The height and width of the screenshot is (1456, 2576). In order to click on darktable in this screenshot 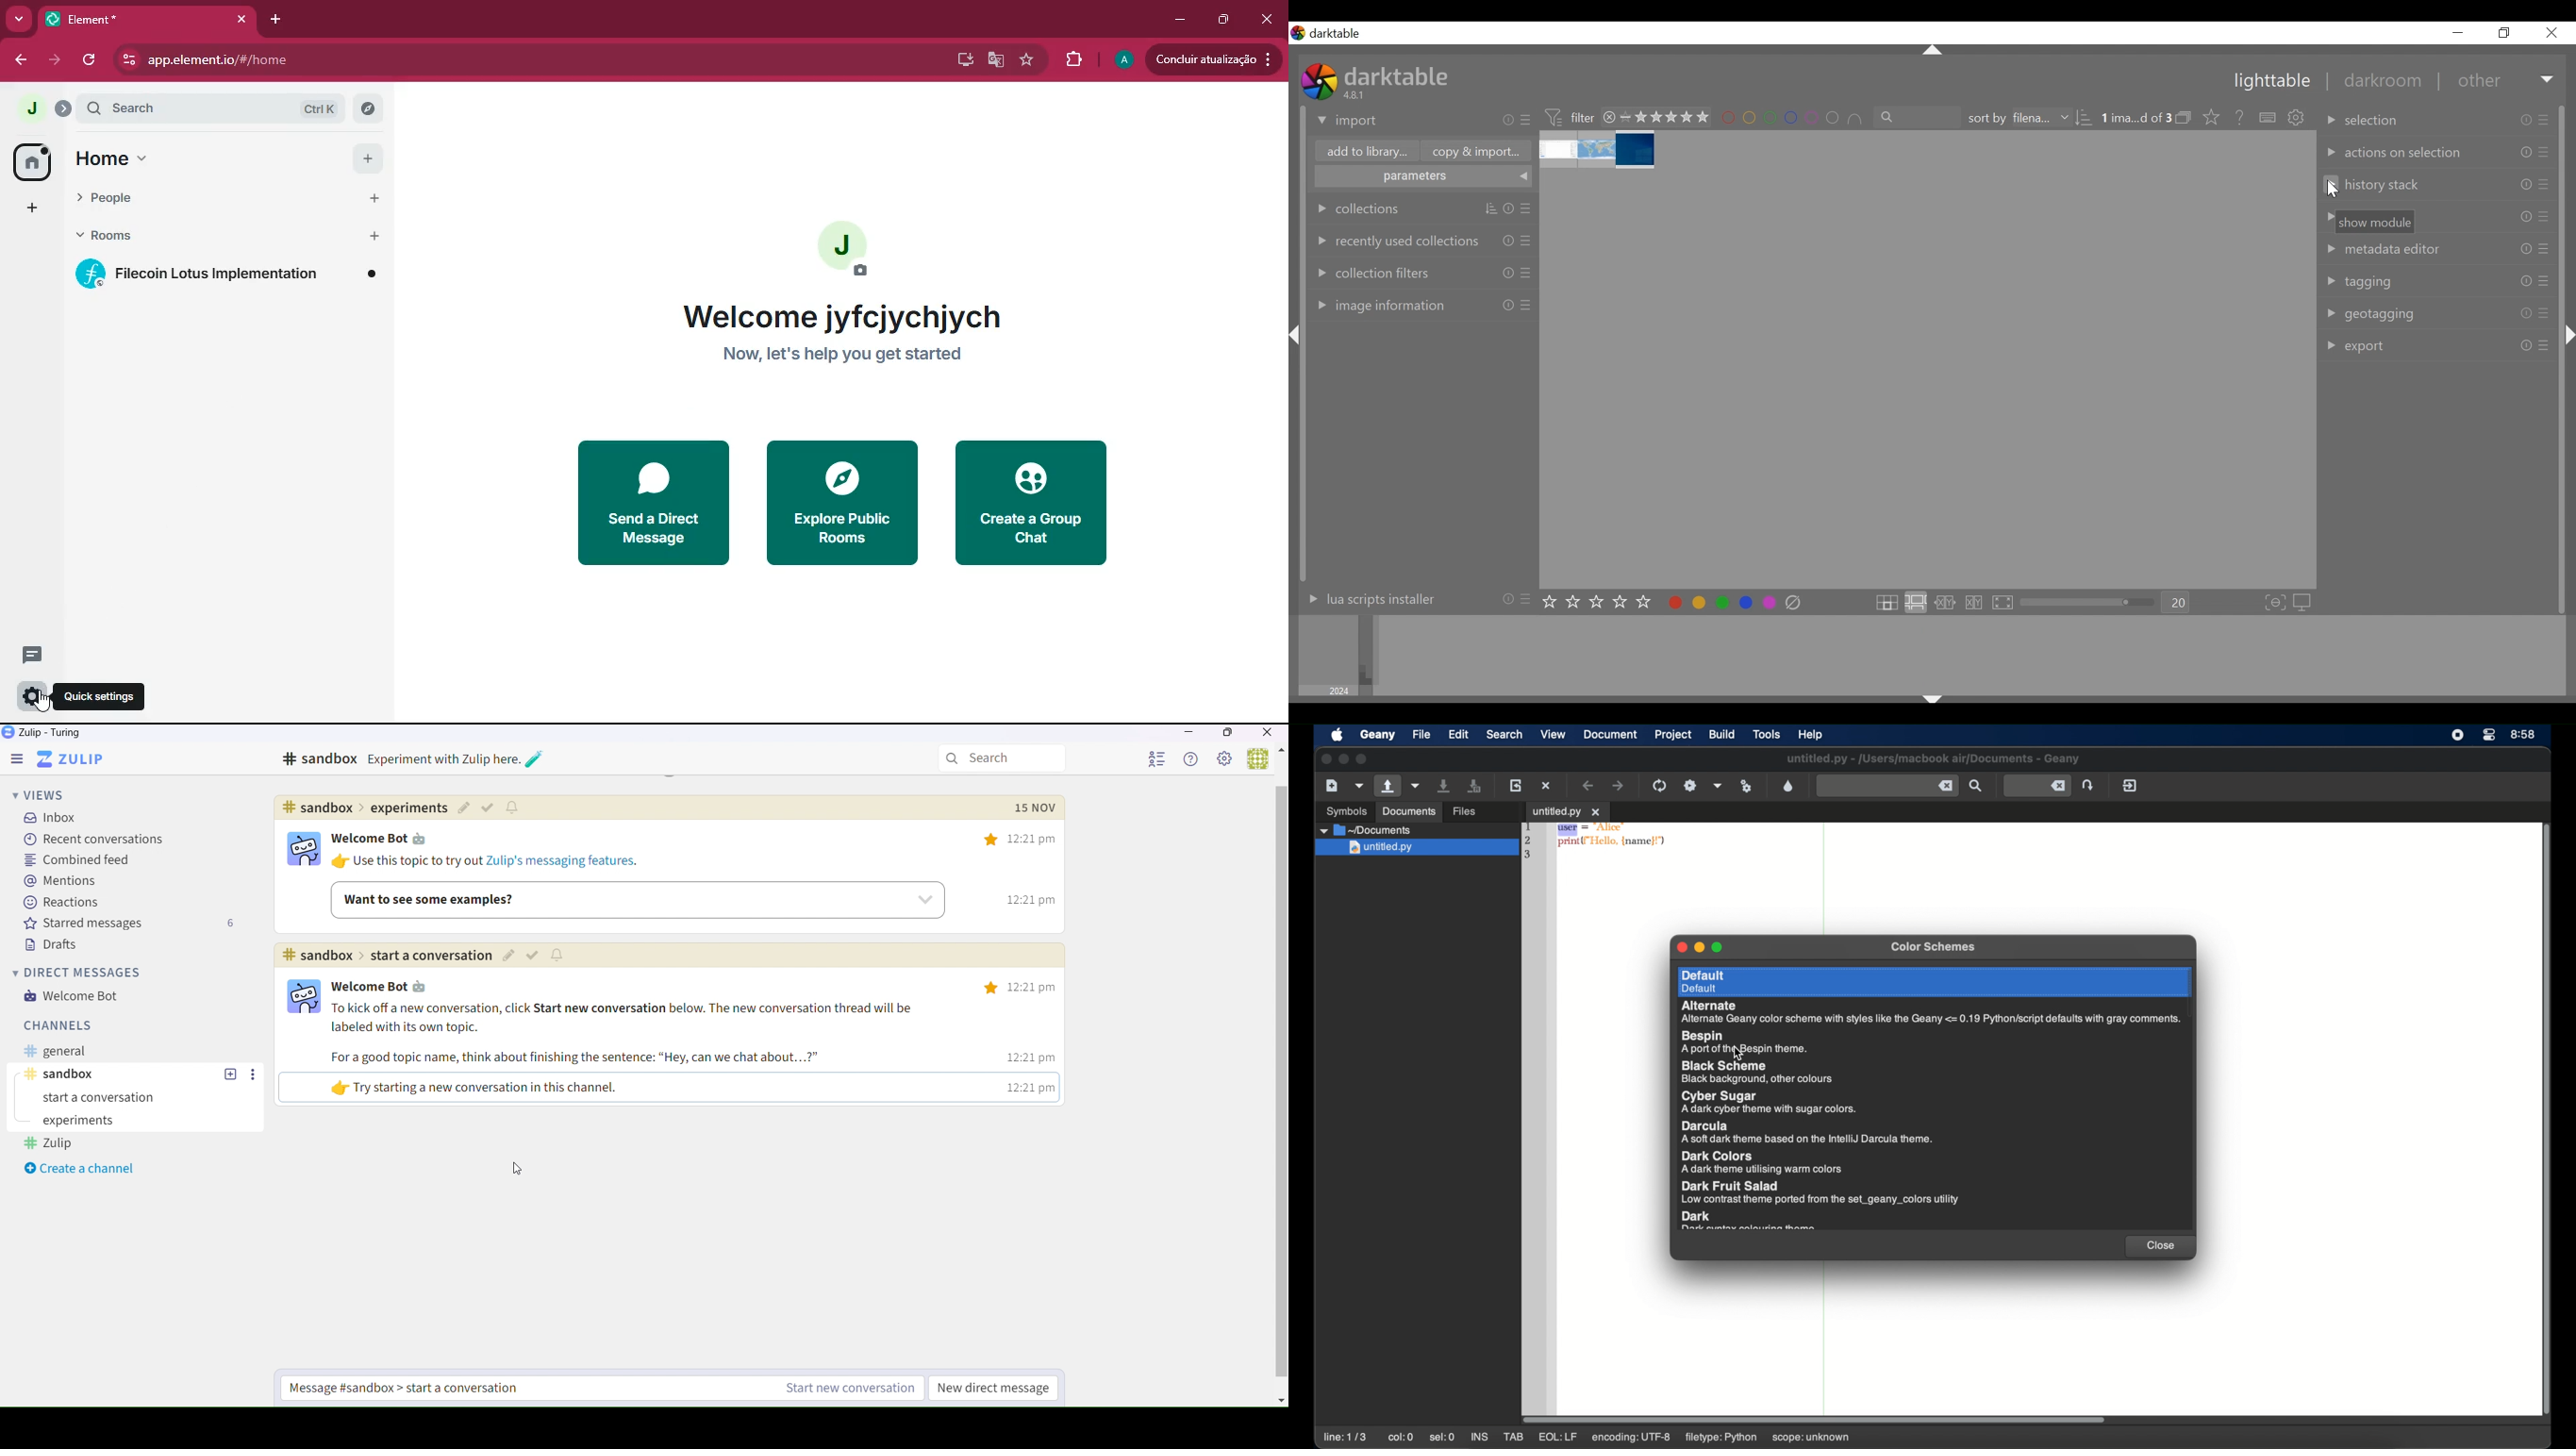, I will do `click(1339, 34)`.